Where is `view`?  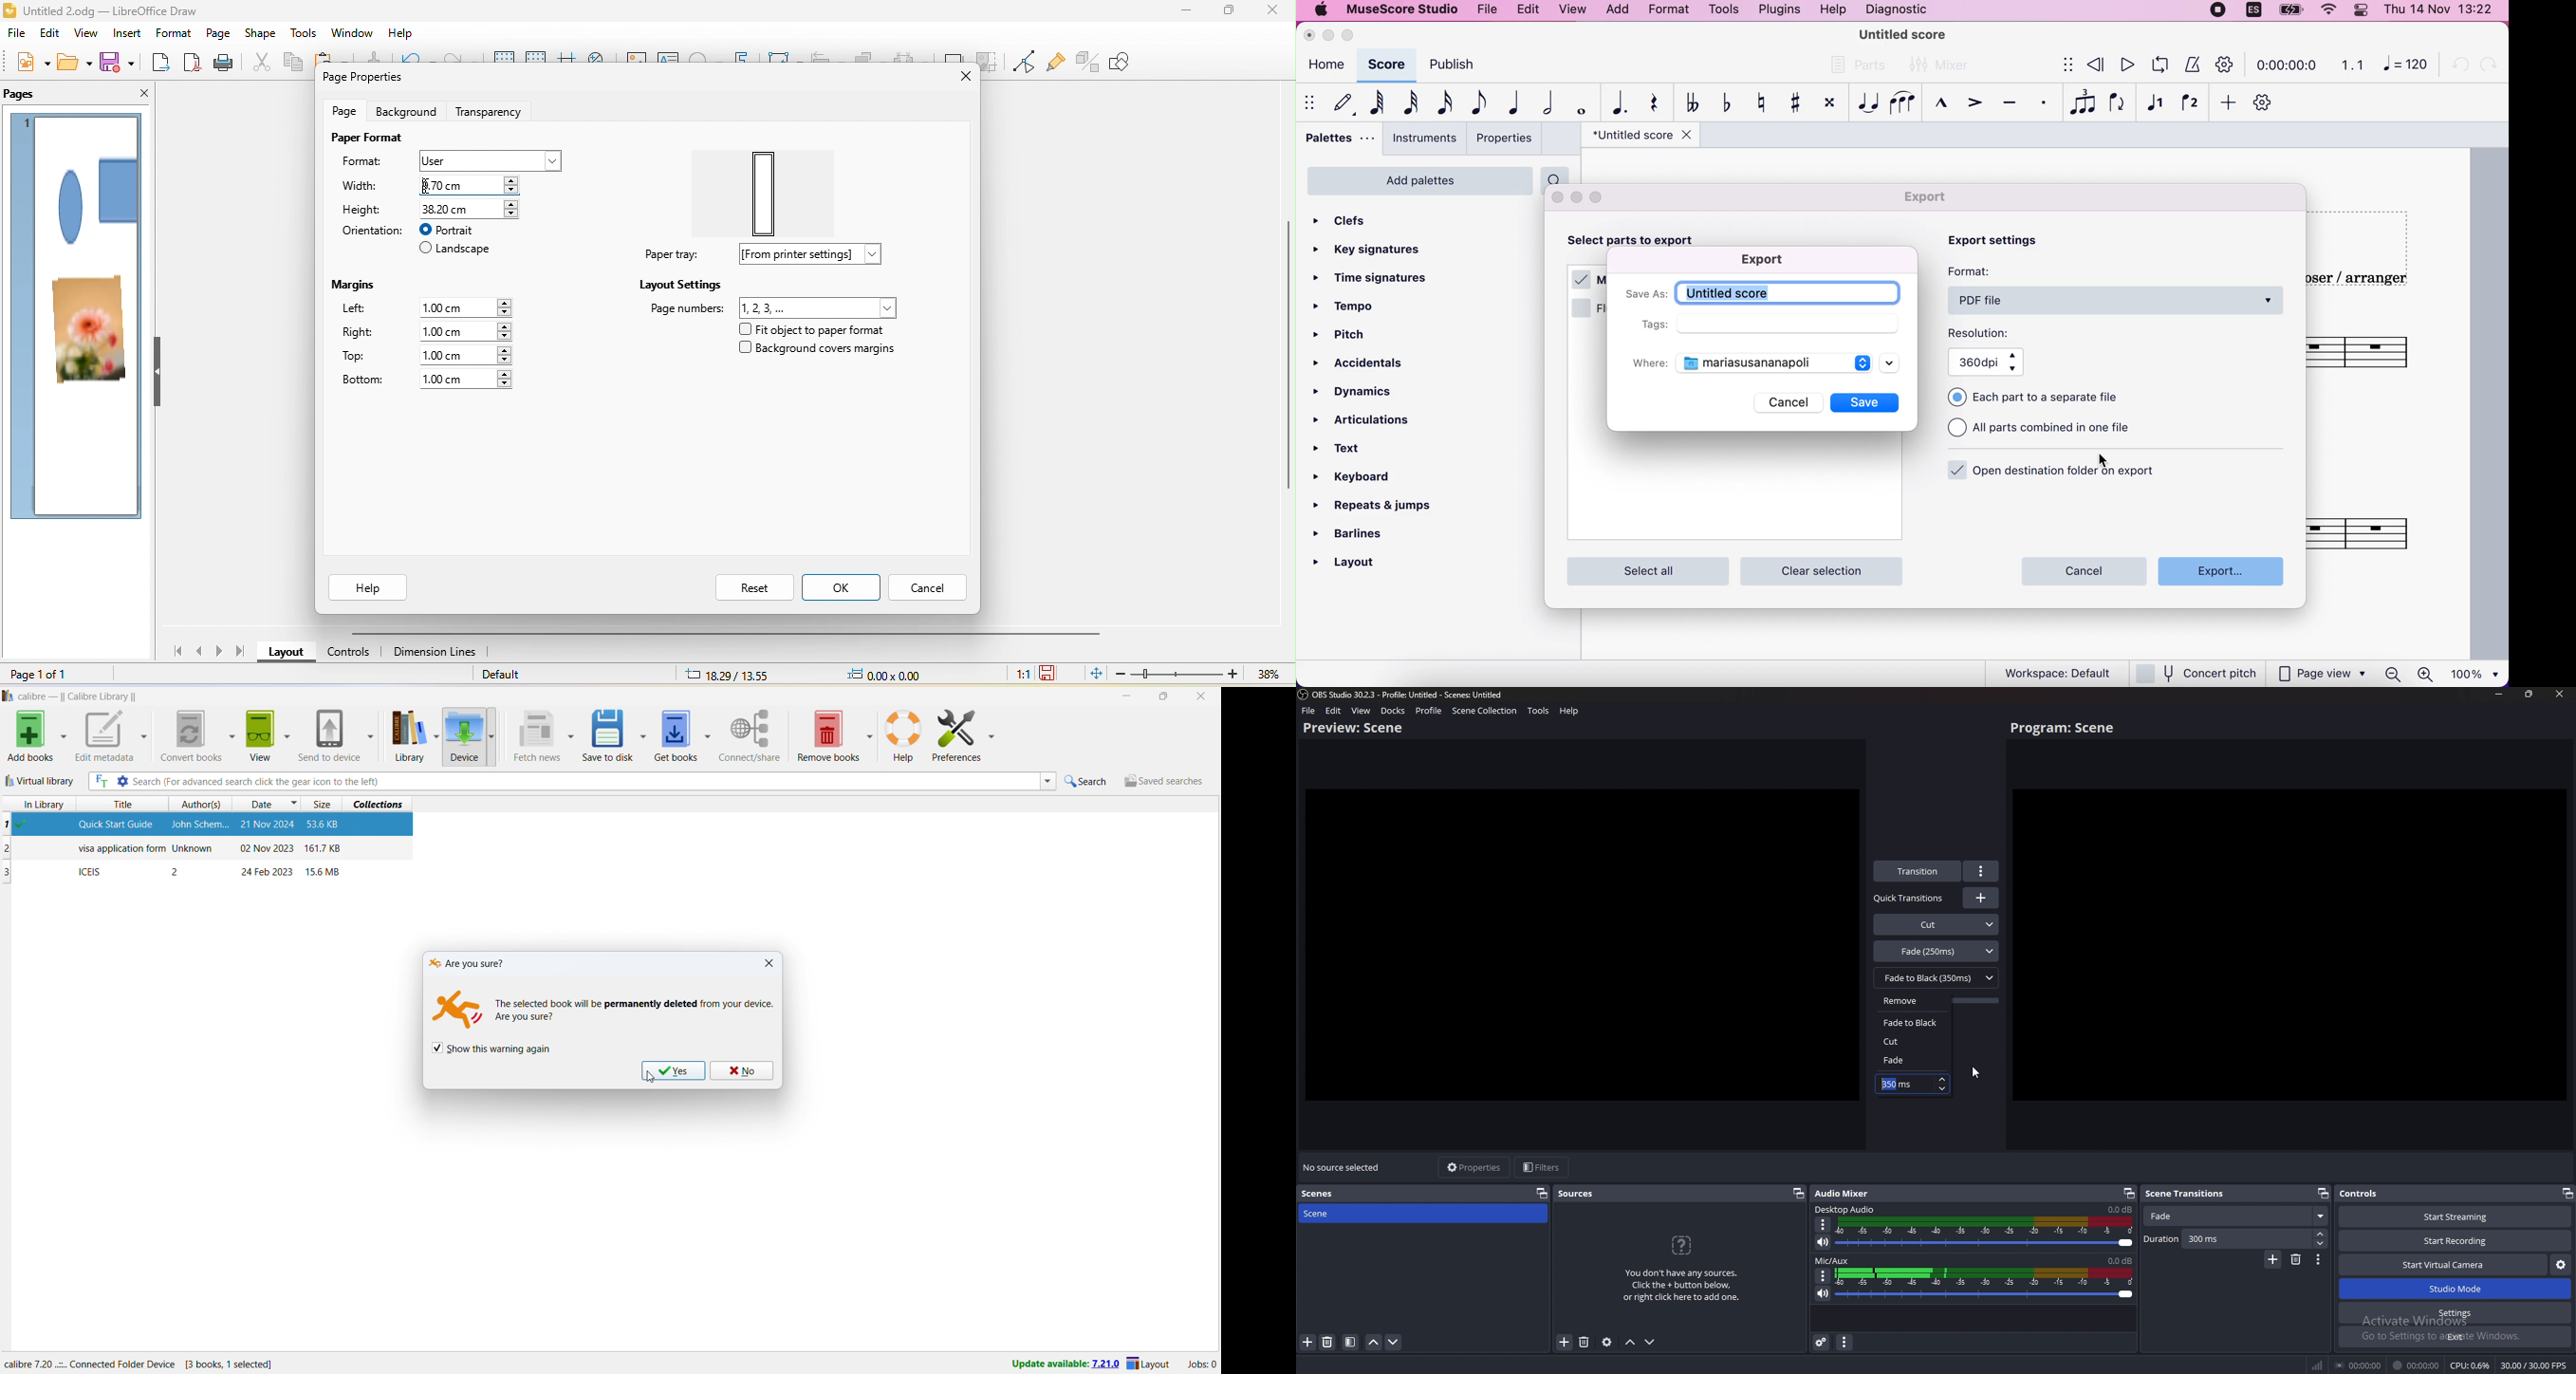 view is located at coordinates (85, 35).